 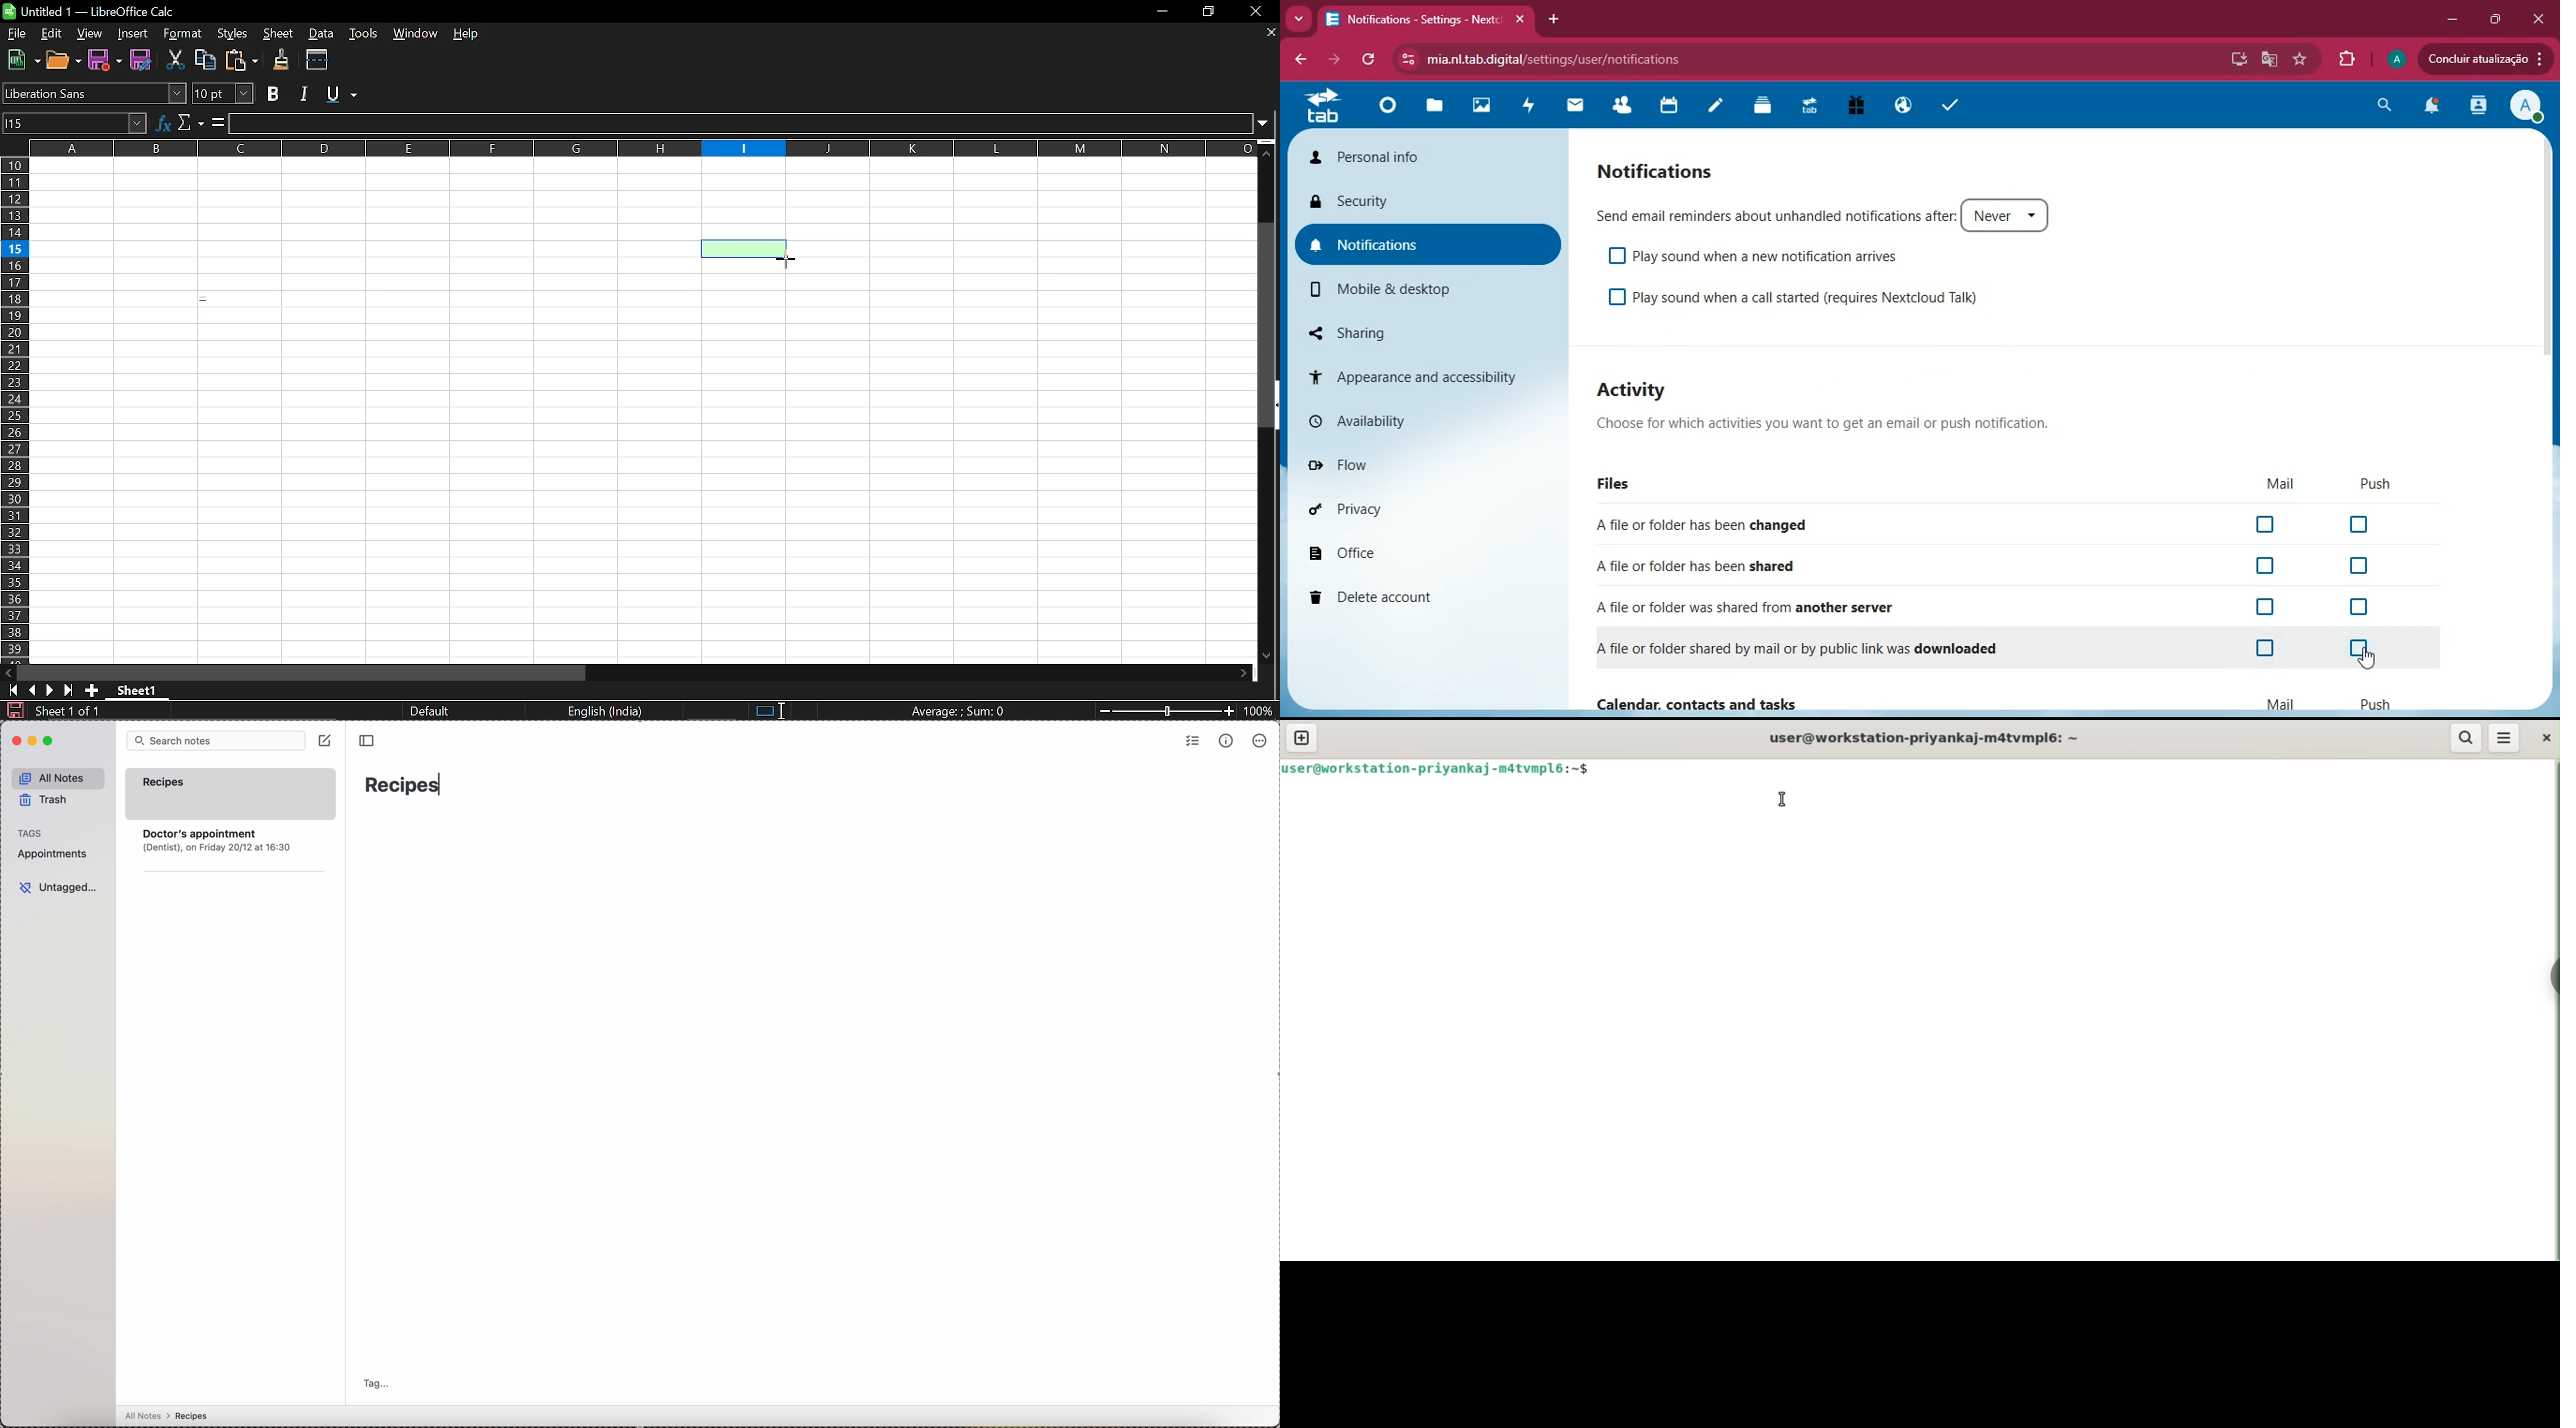 What do you see at coordinates (14, 409) in the screenshot?
I see `Rows` at bounding box center [14, 409].